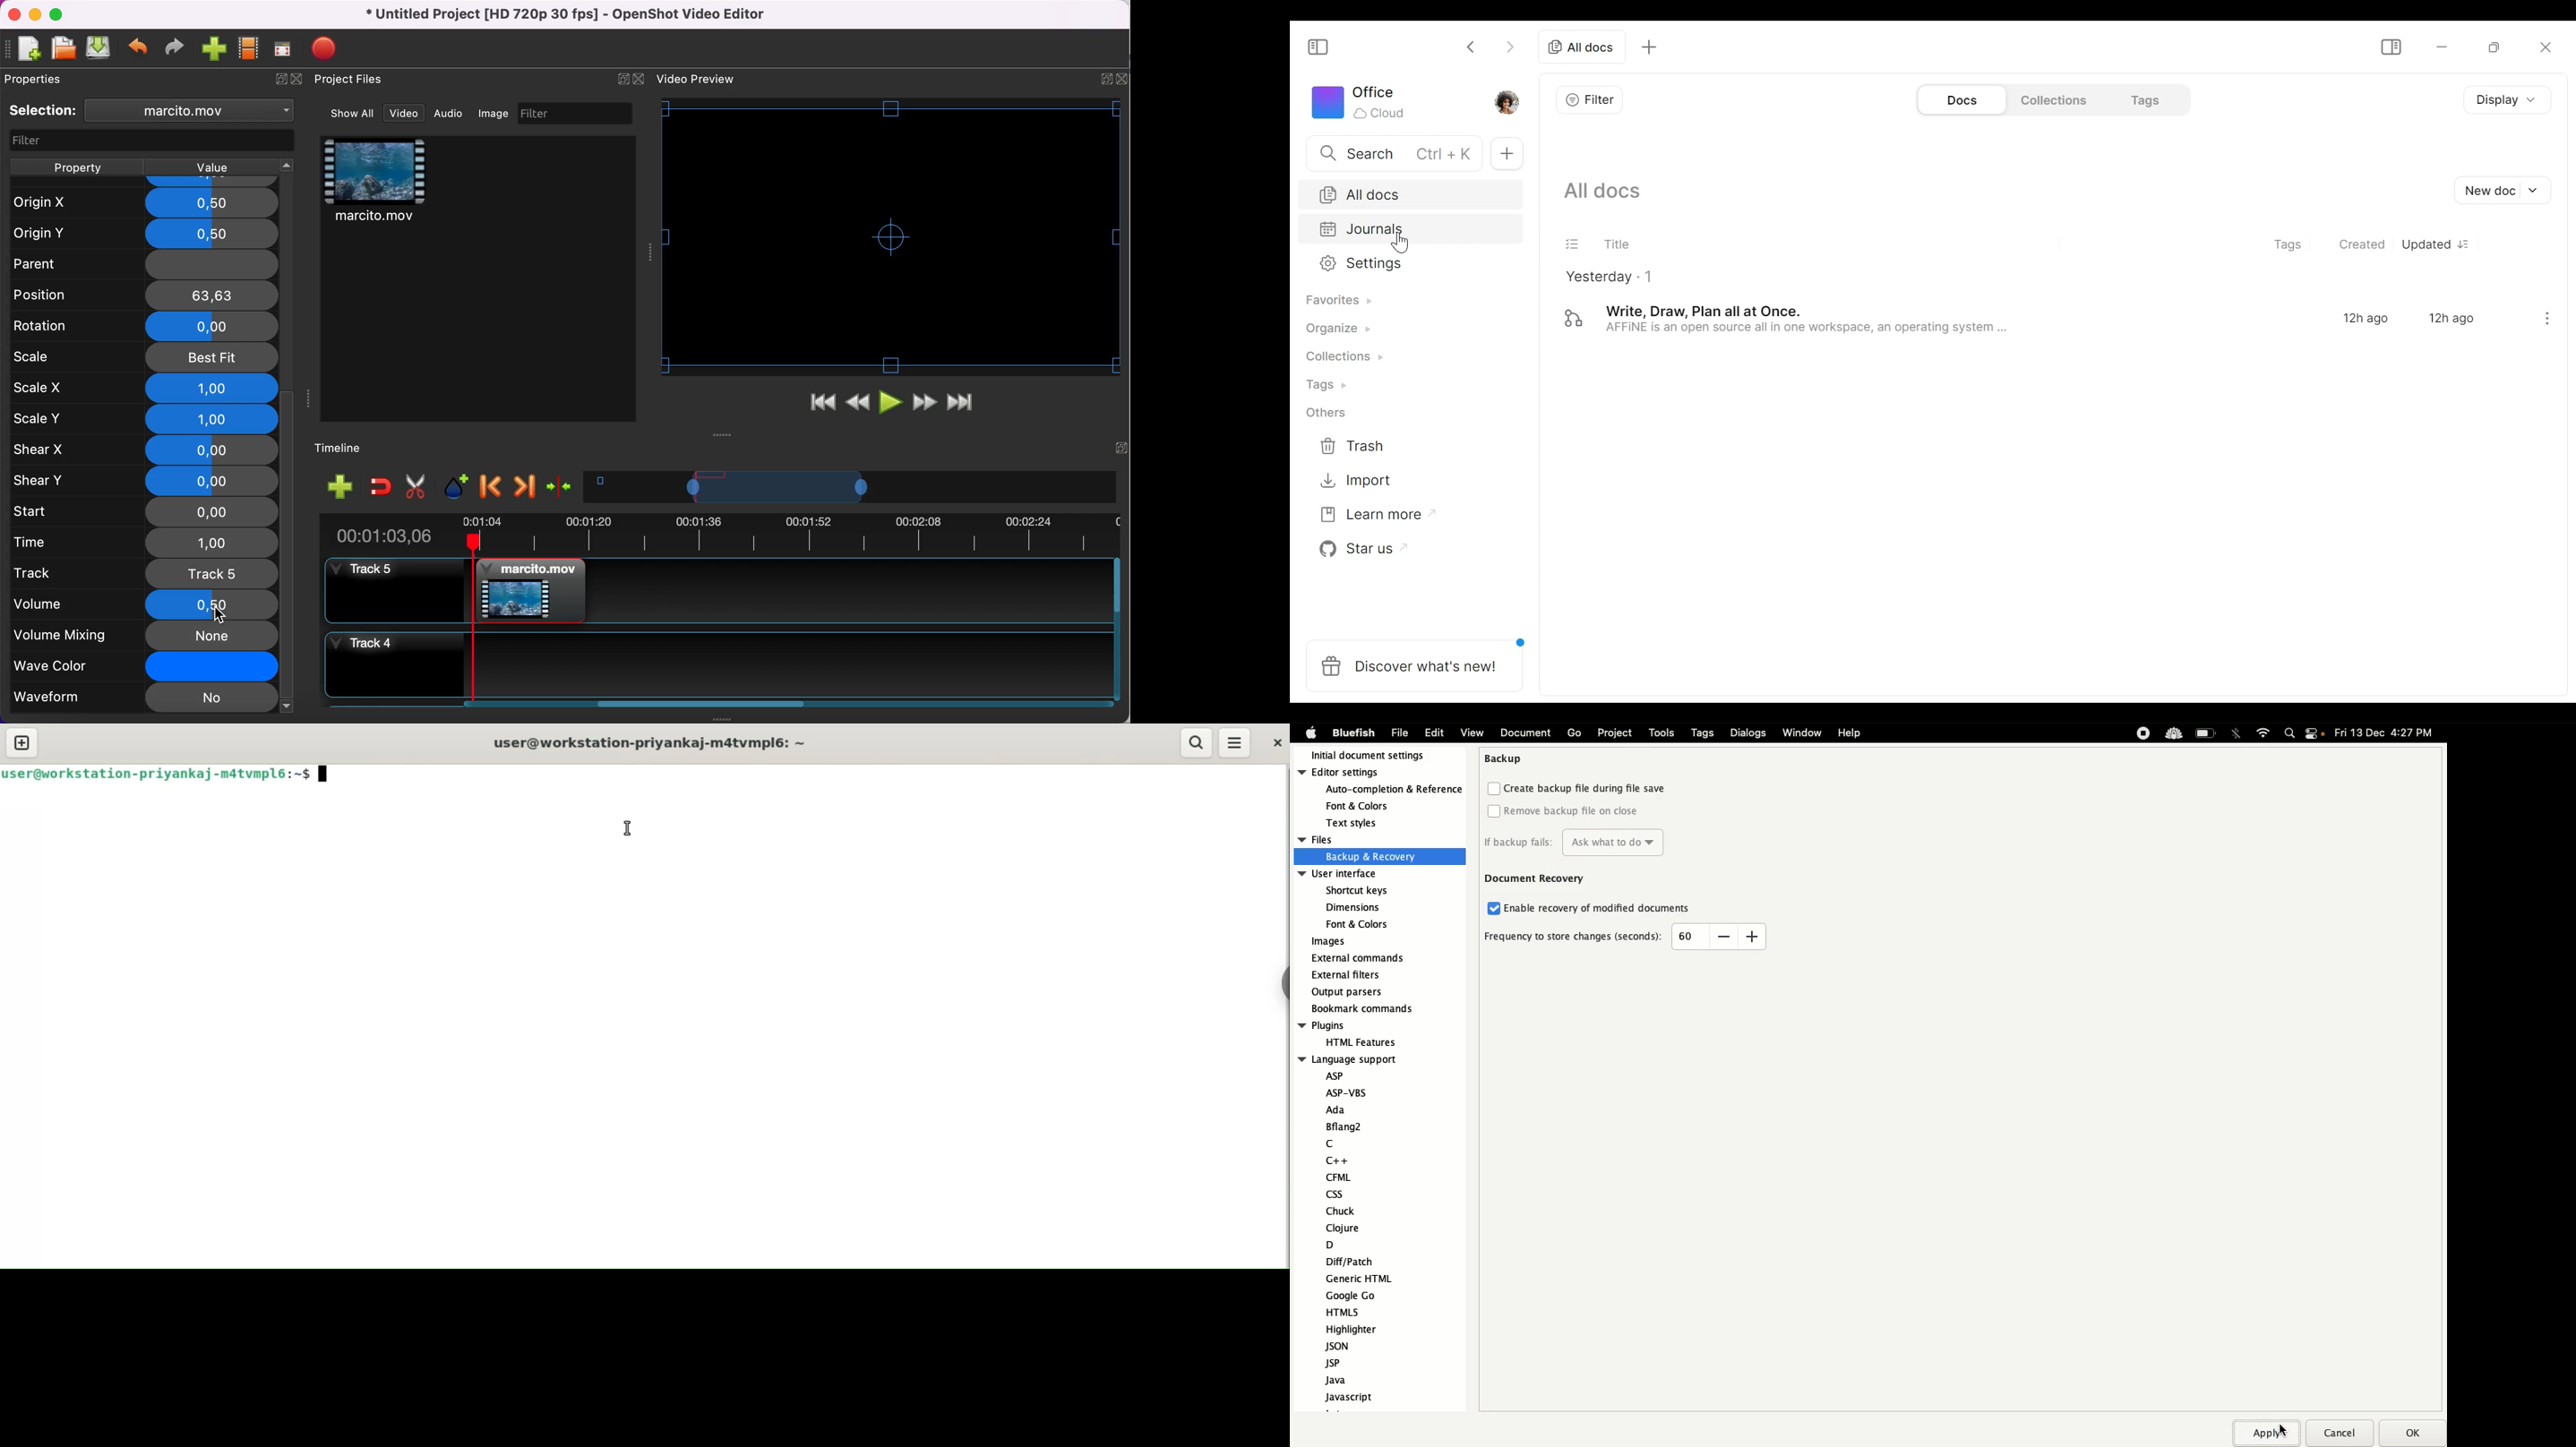  Describe the element at coordinates (851, 486) in the screenshot. I see `timeline` at that location.